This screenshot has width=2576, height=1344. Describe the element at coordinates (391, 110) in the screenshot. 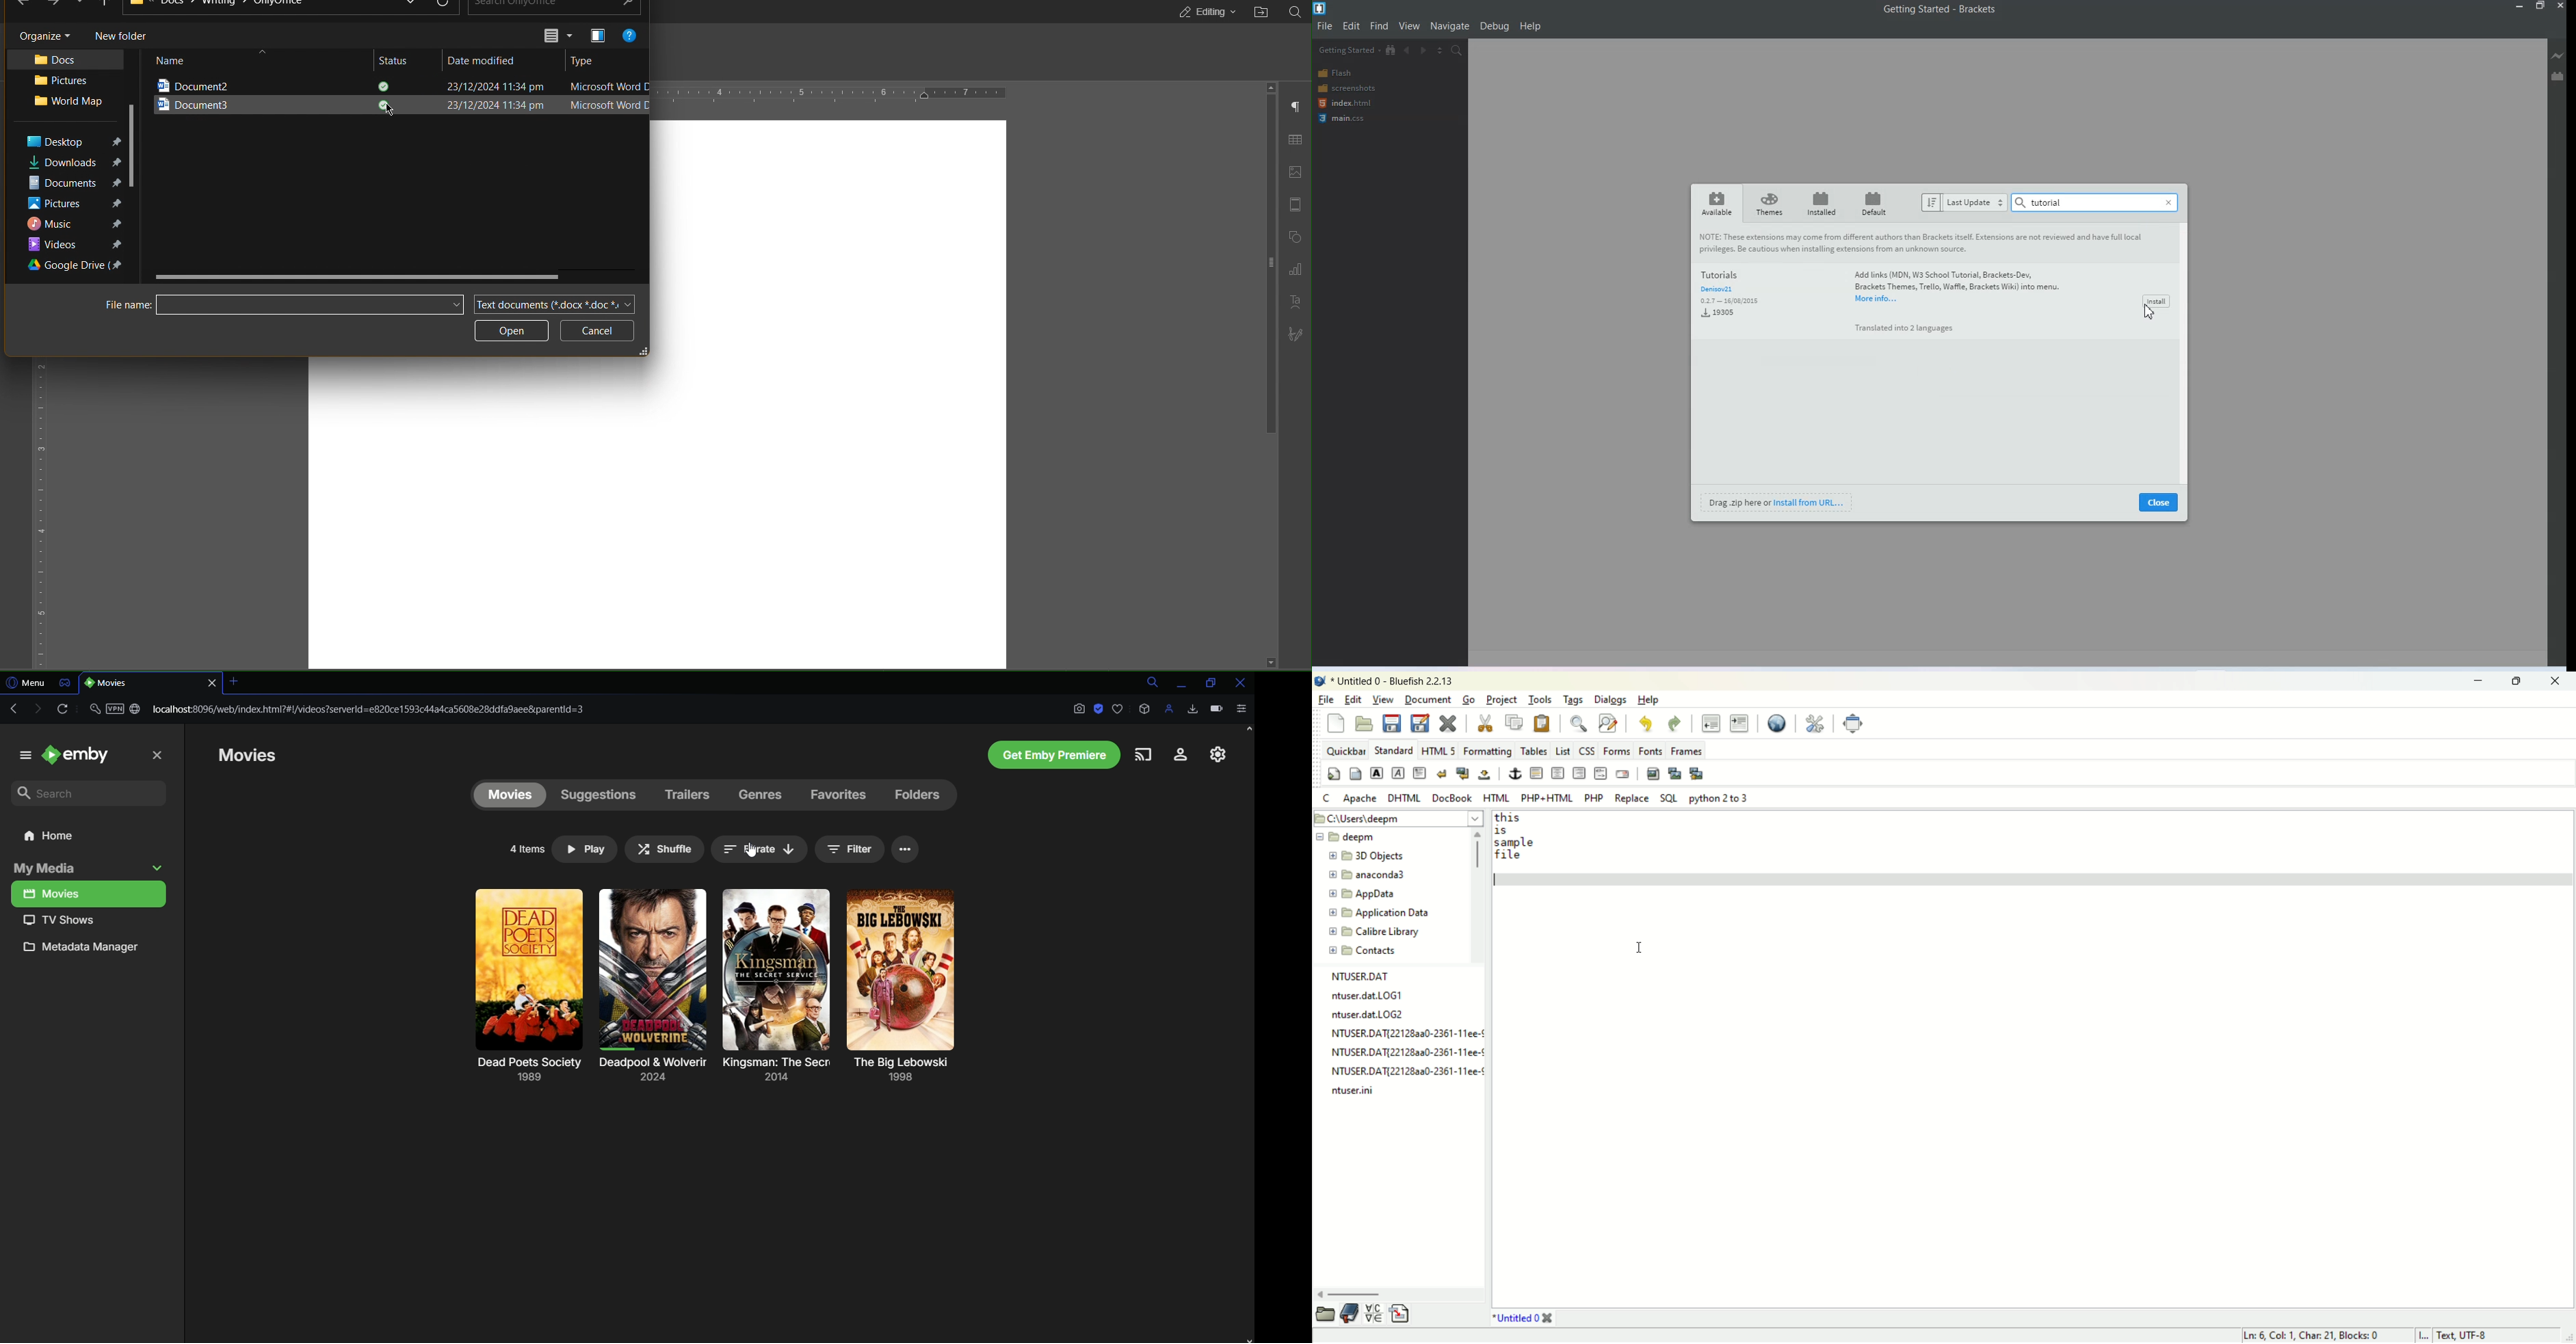

I see `Cursor at Document3` at that location.